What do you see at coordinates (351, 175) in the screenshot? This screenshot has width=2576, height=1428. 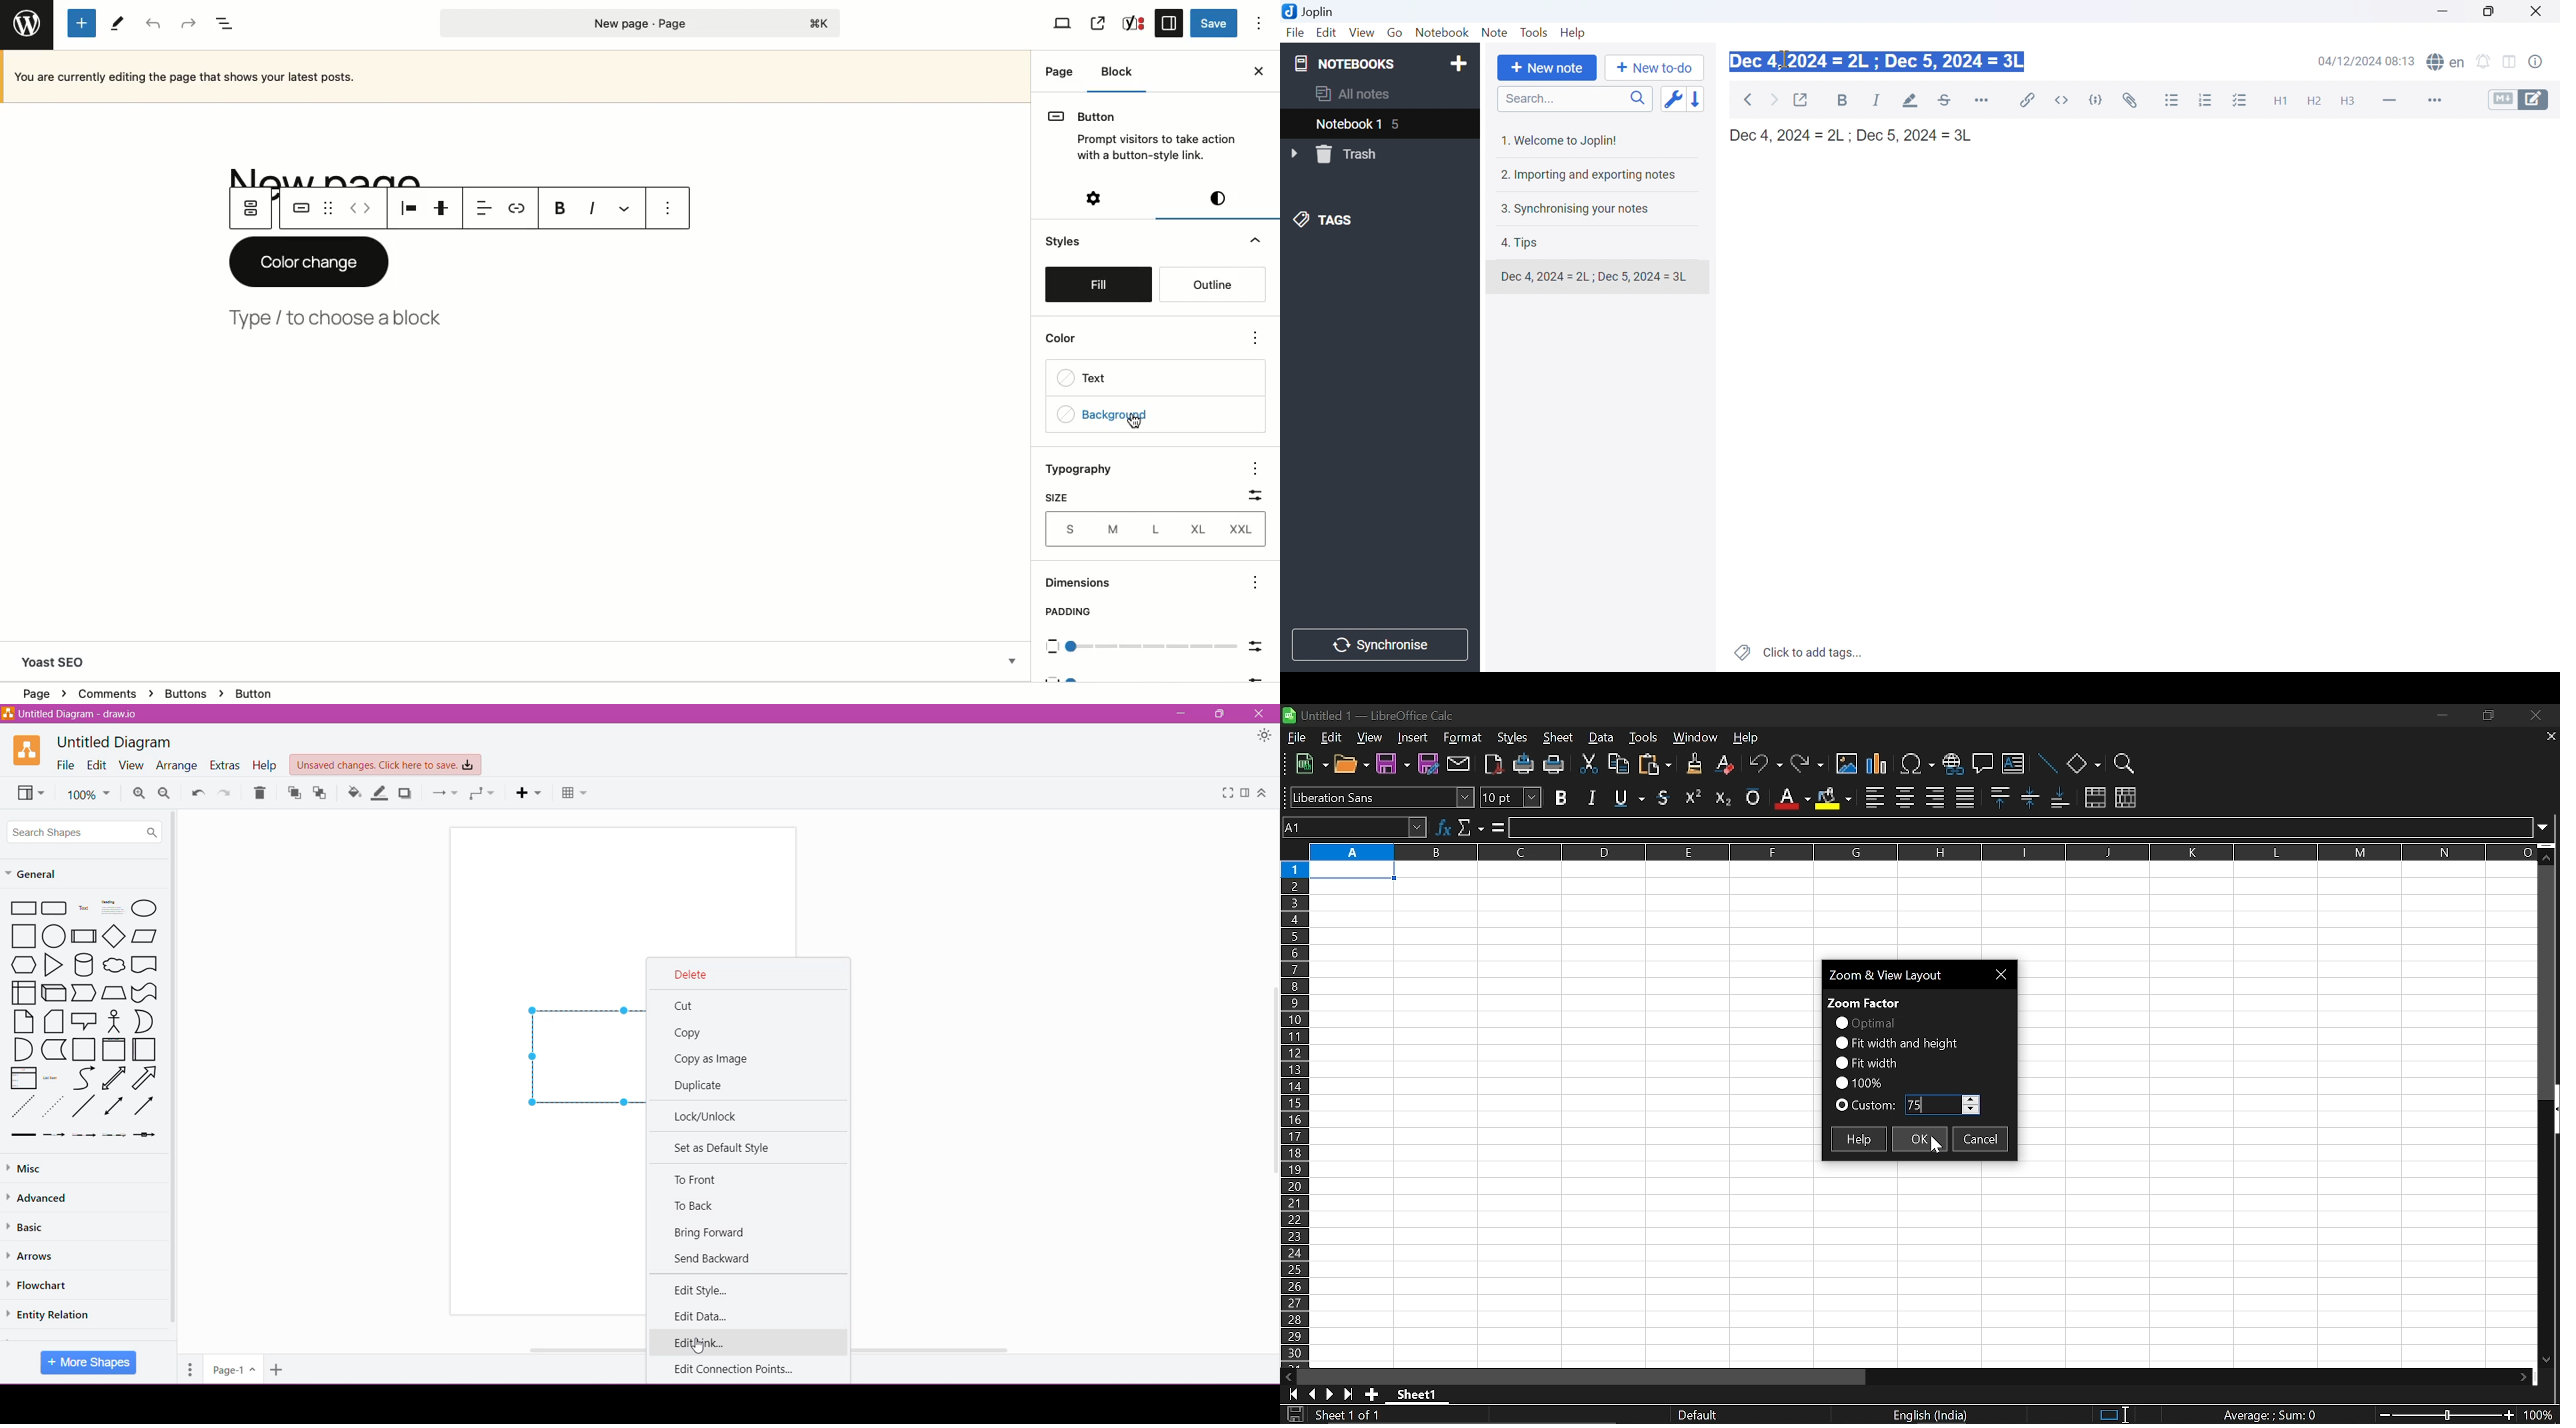 I see `Title` at bounding box center [351, 175].